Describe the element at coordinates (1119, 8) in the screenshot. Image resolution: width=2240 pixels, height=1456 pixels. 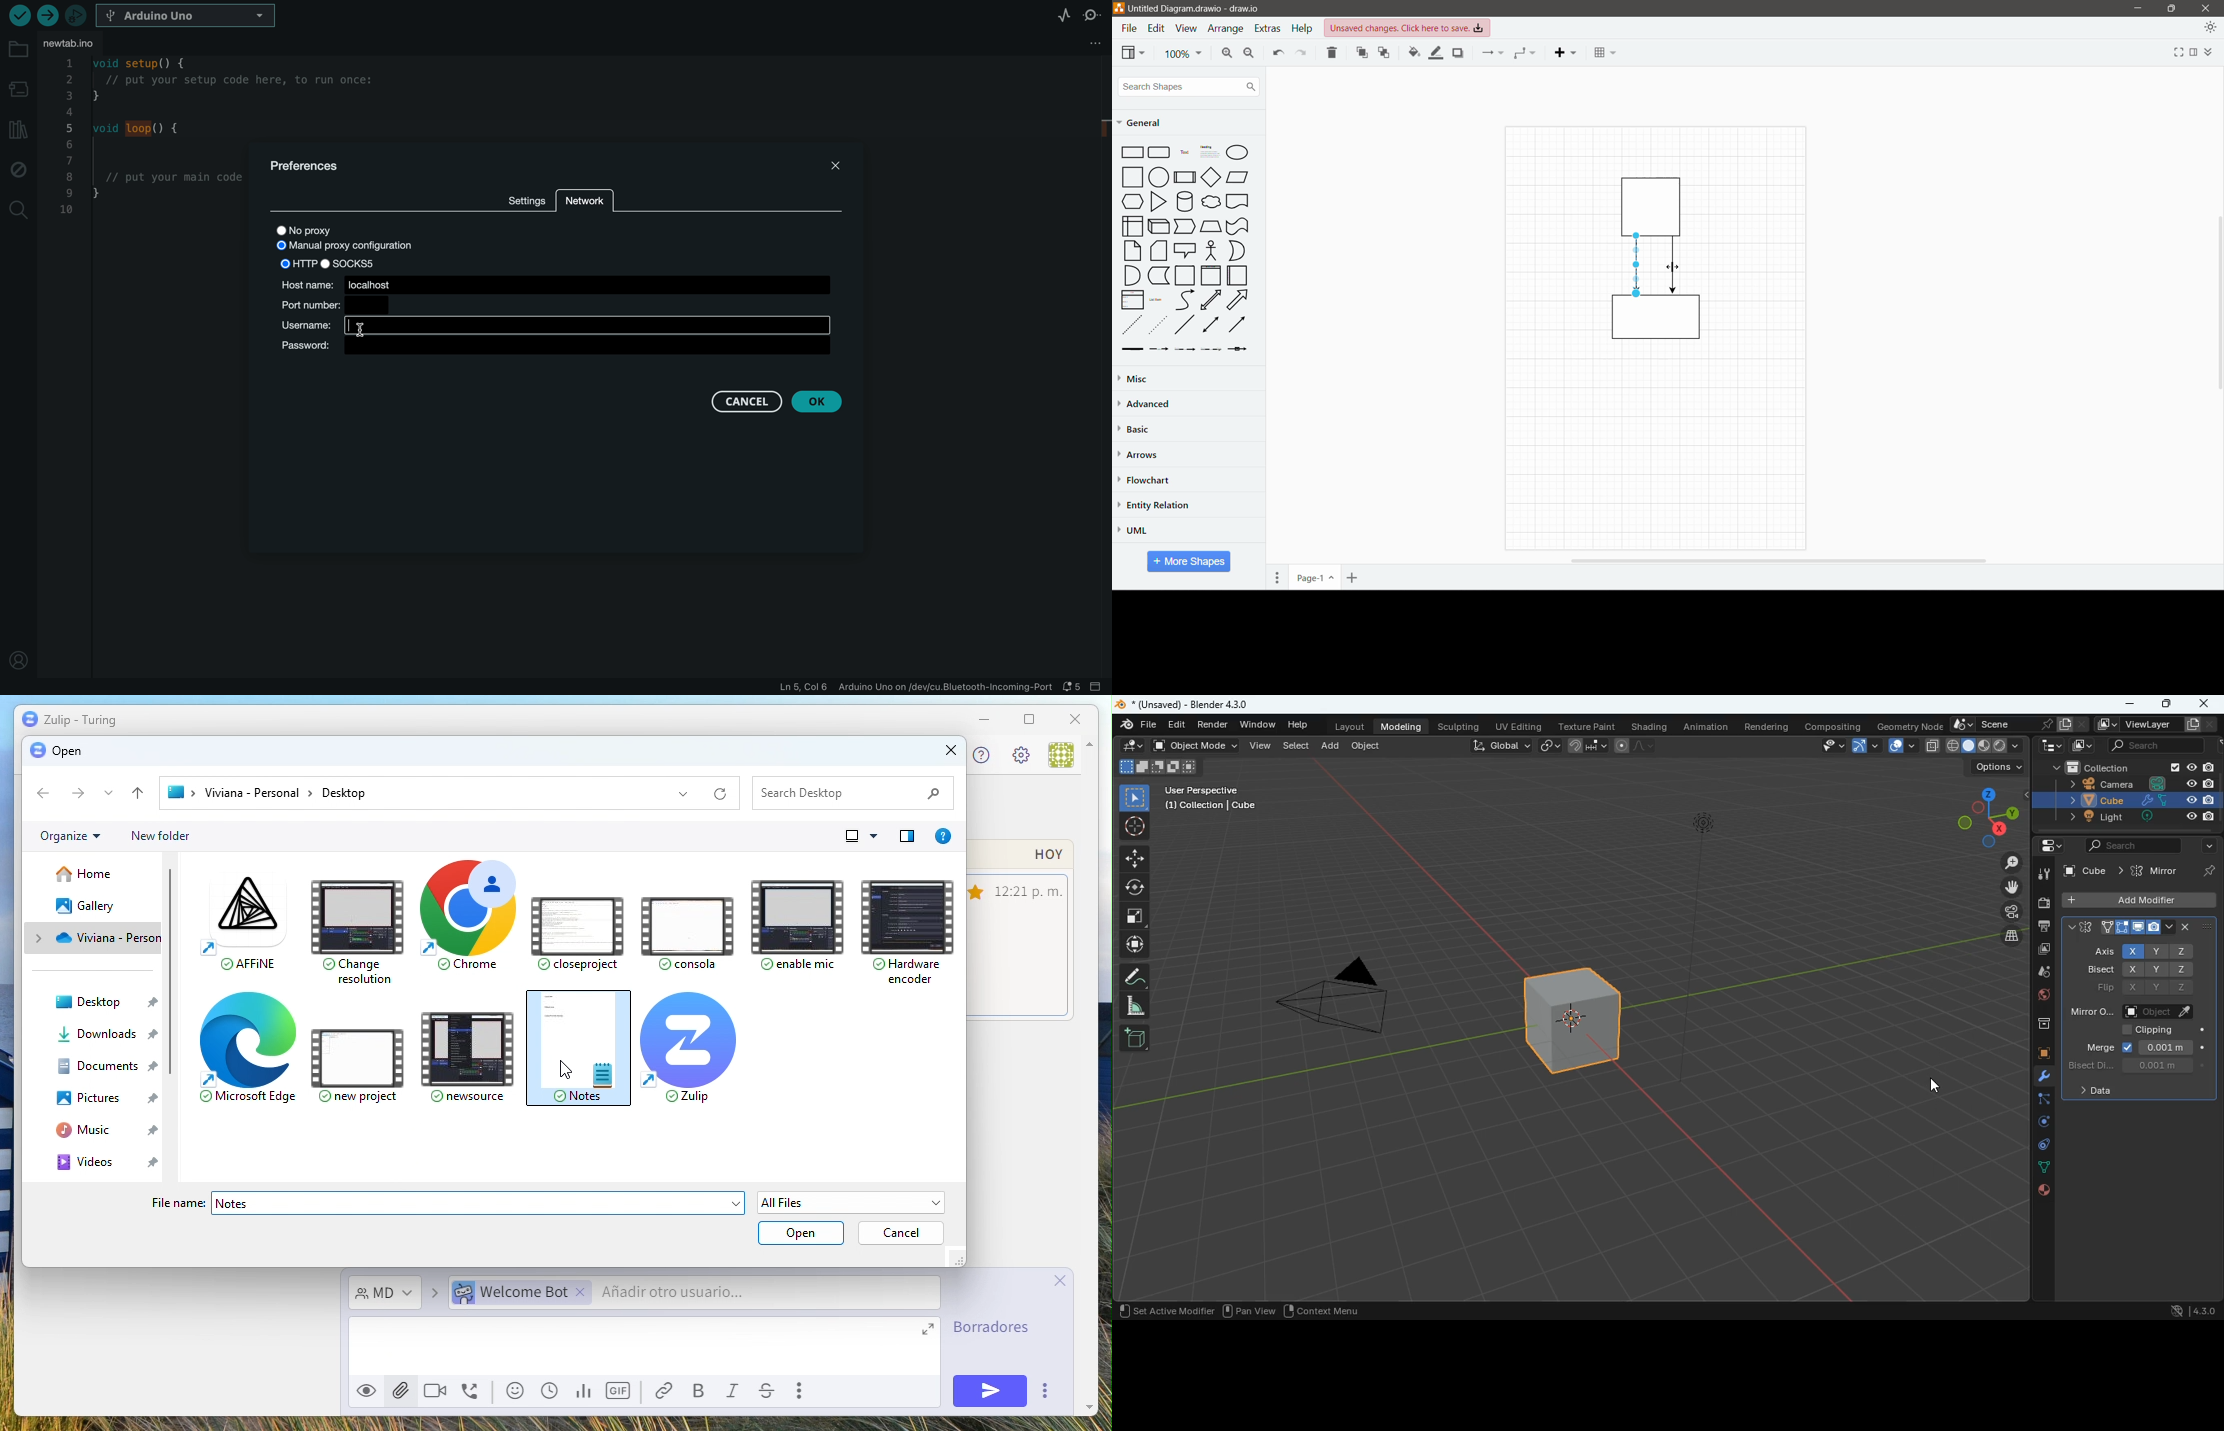
I see `draw.io logo` at that location.